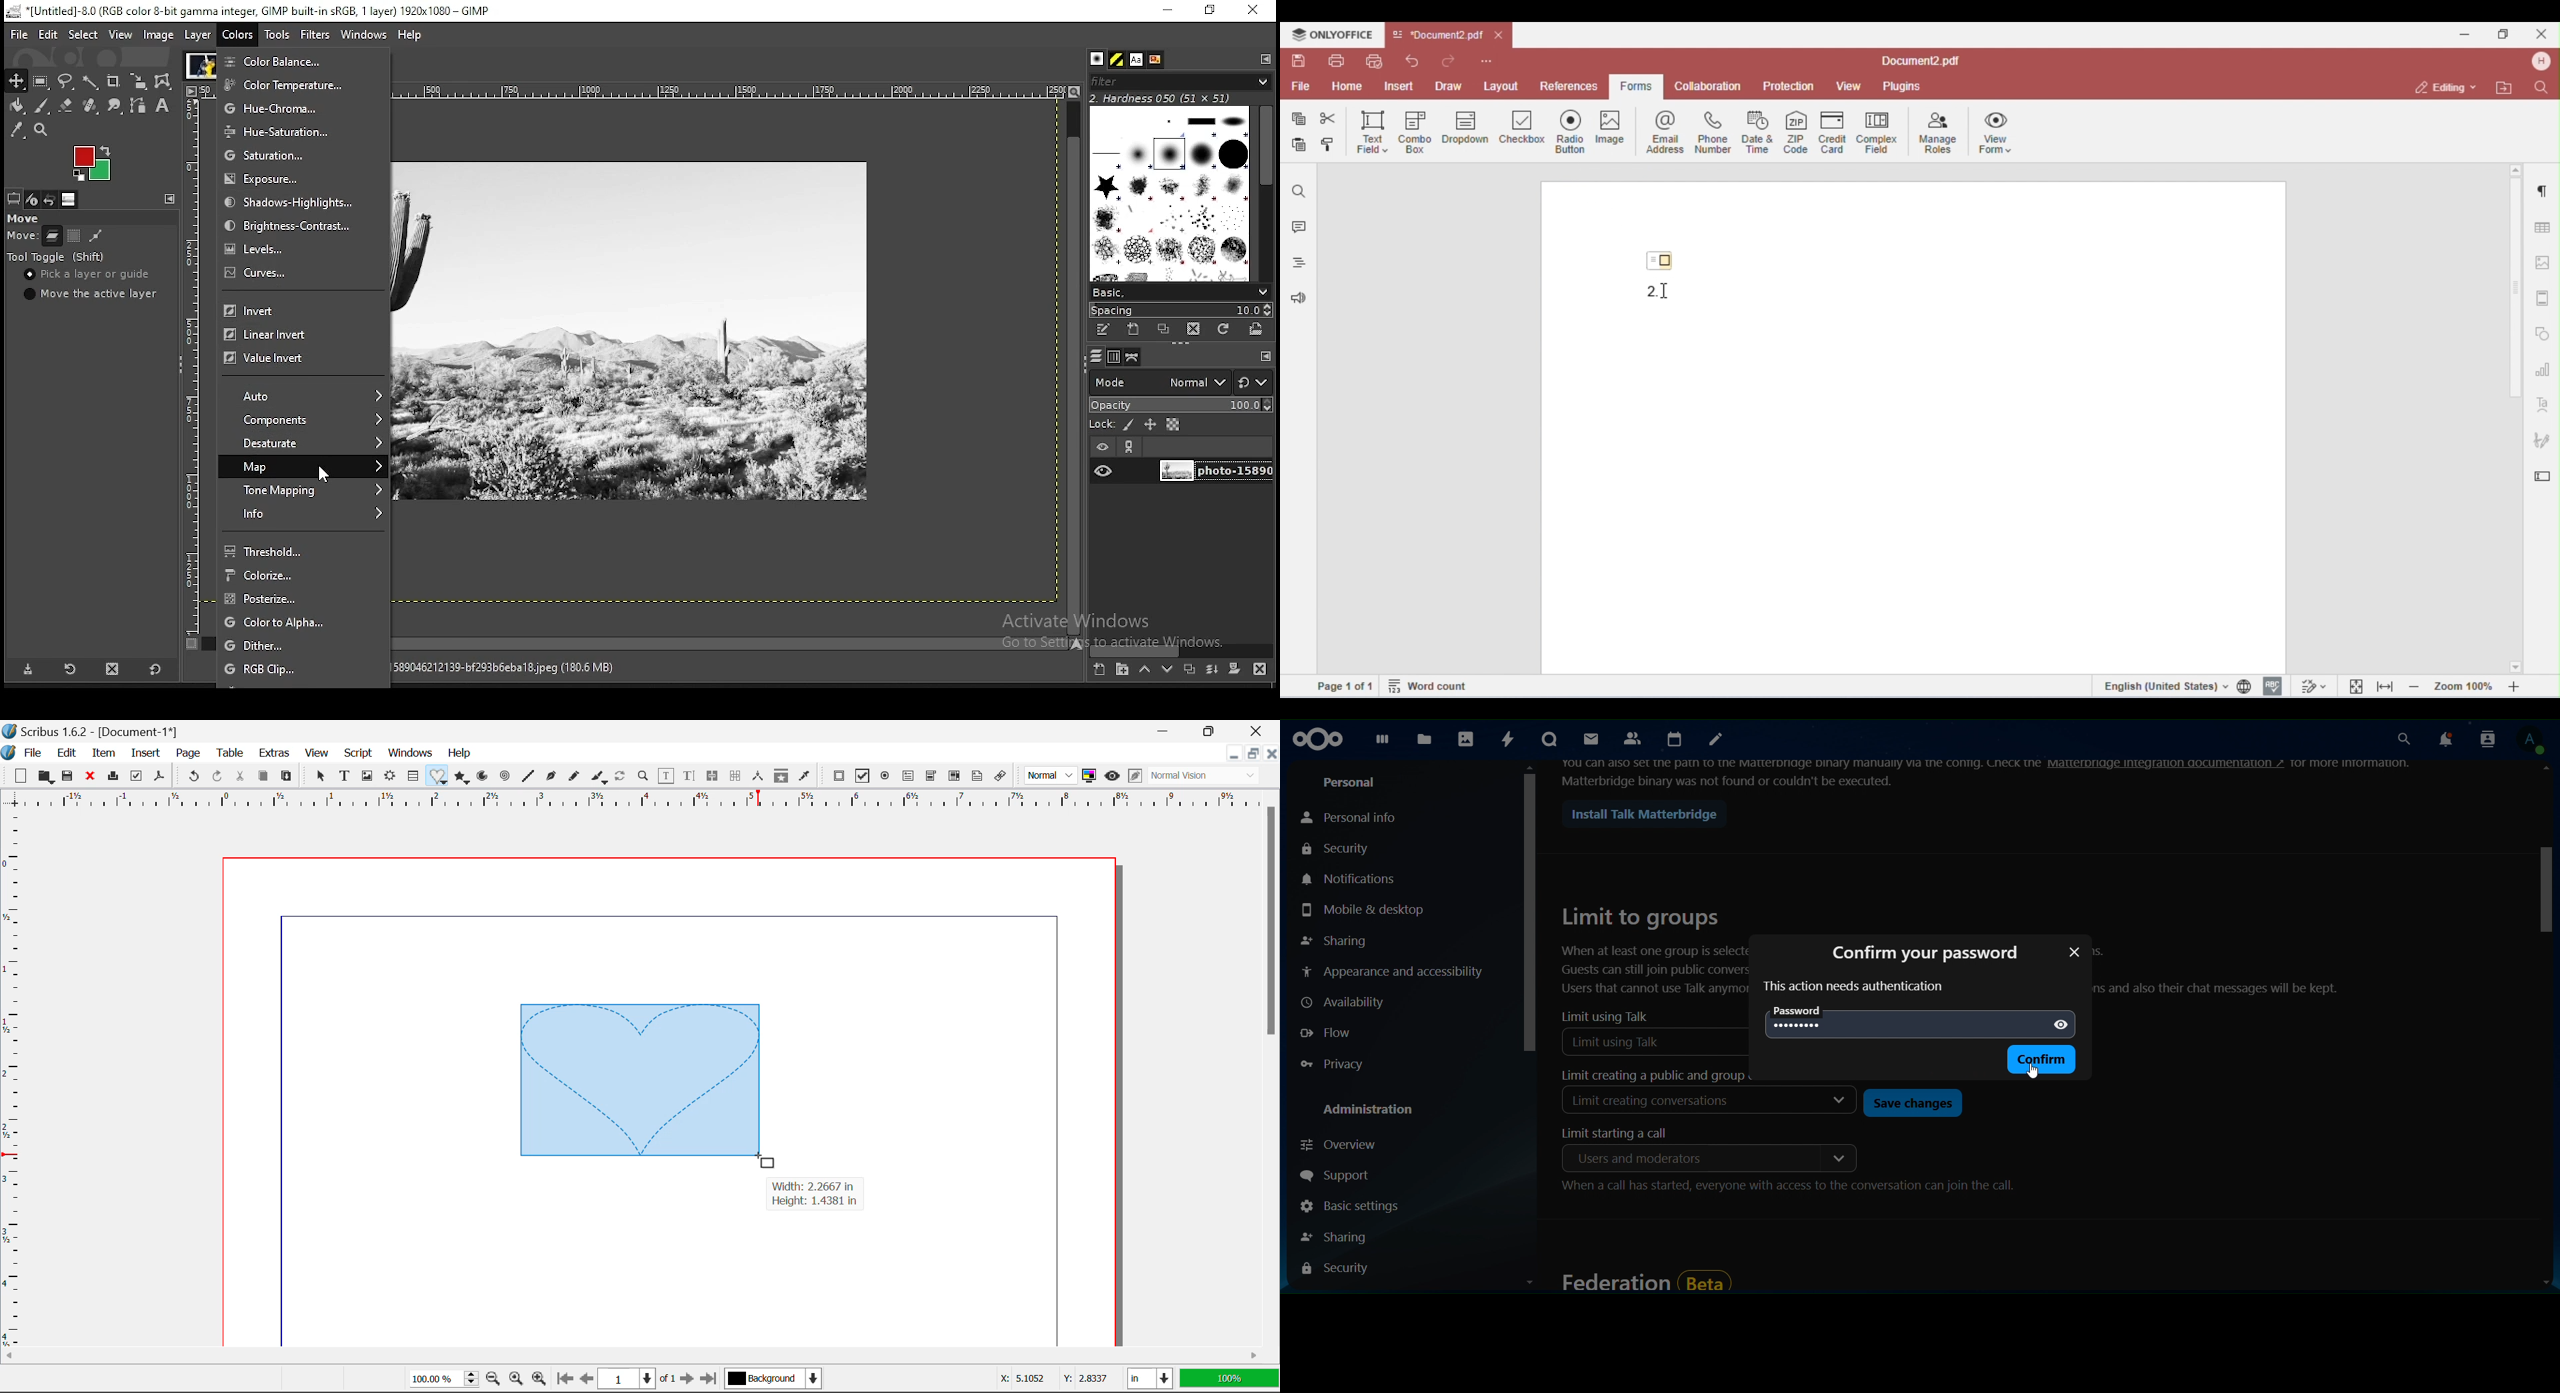  What do you see at coordinates (1547, 740) in the screenshot?
I see `talk` at bounding box center [1547, 740].